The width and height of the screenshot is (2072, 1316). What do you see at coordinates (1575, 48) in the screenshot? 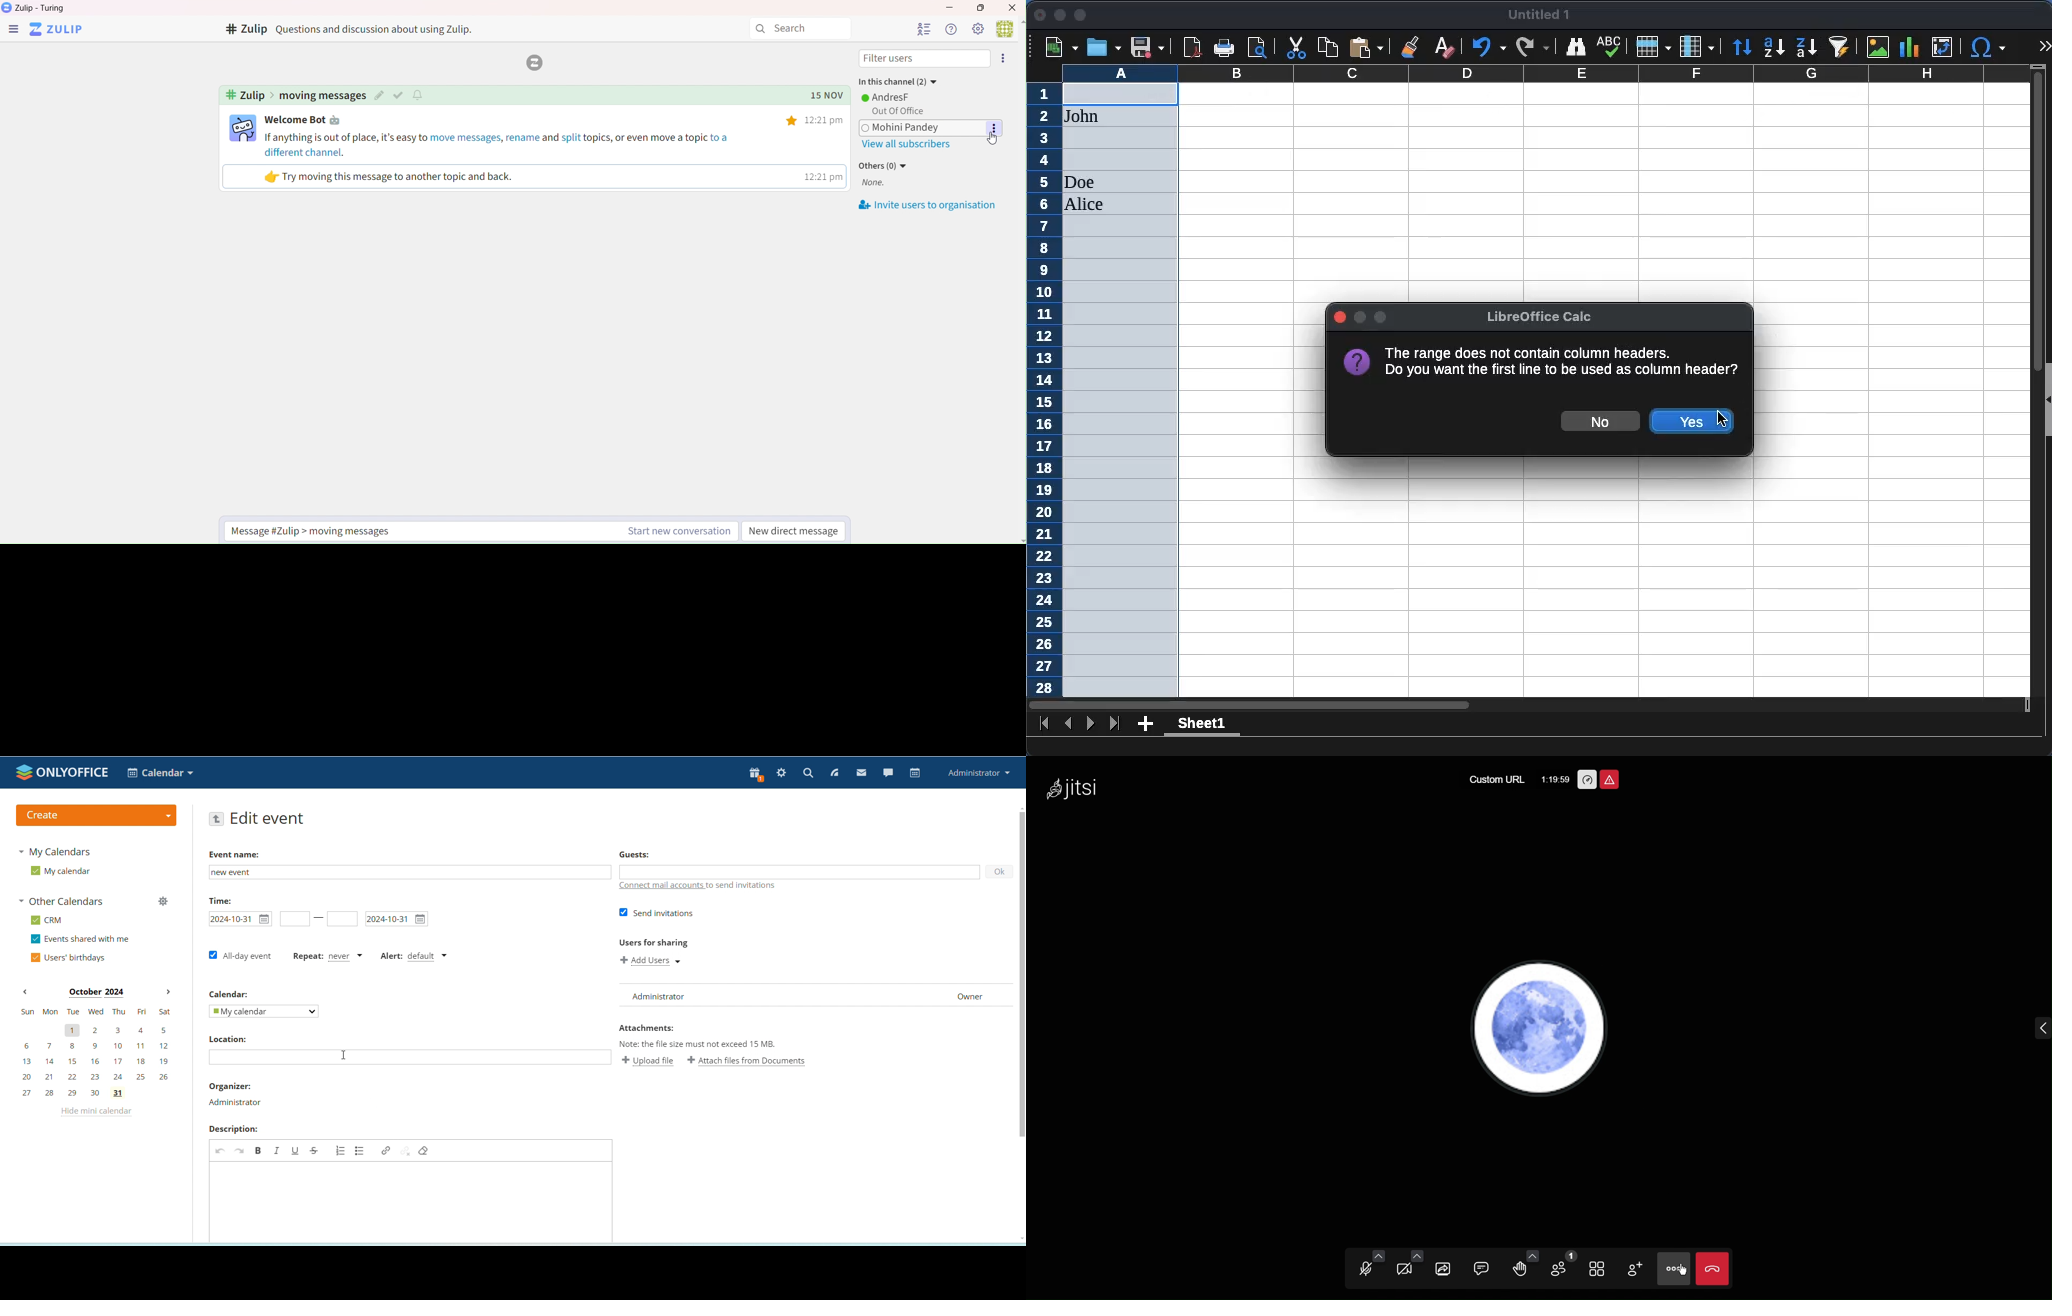
I see `finder` at bounding box center [1575, 48].